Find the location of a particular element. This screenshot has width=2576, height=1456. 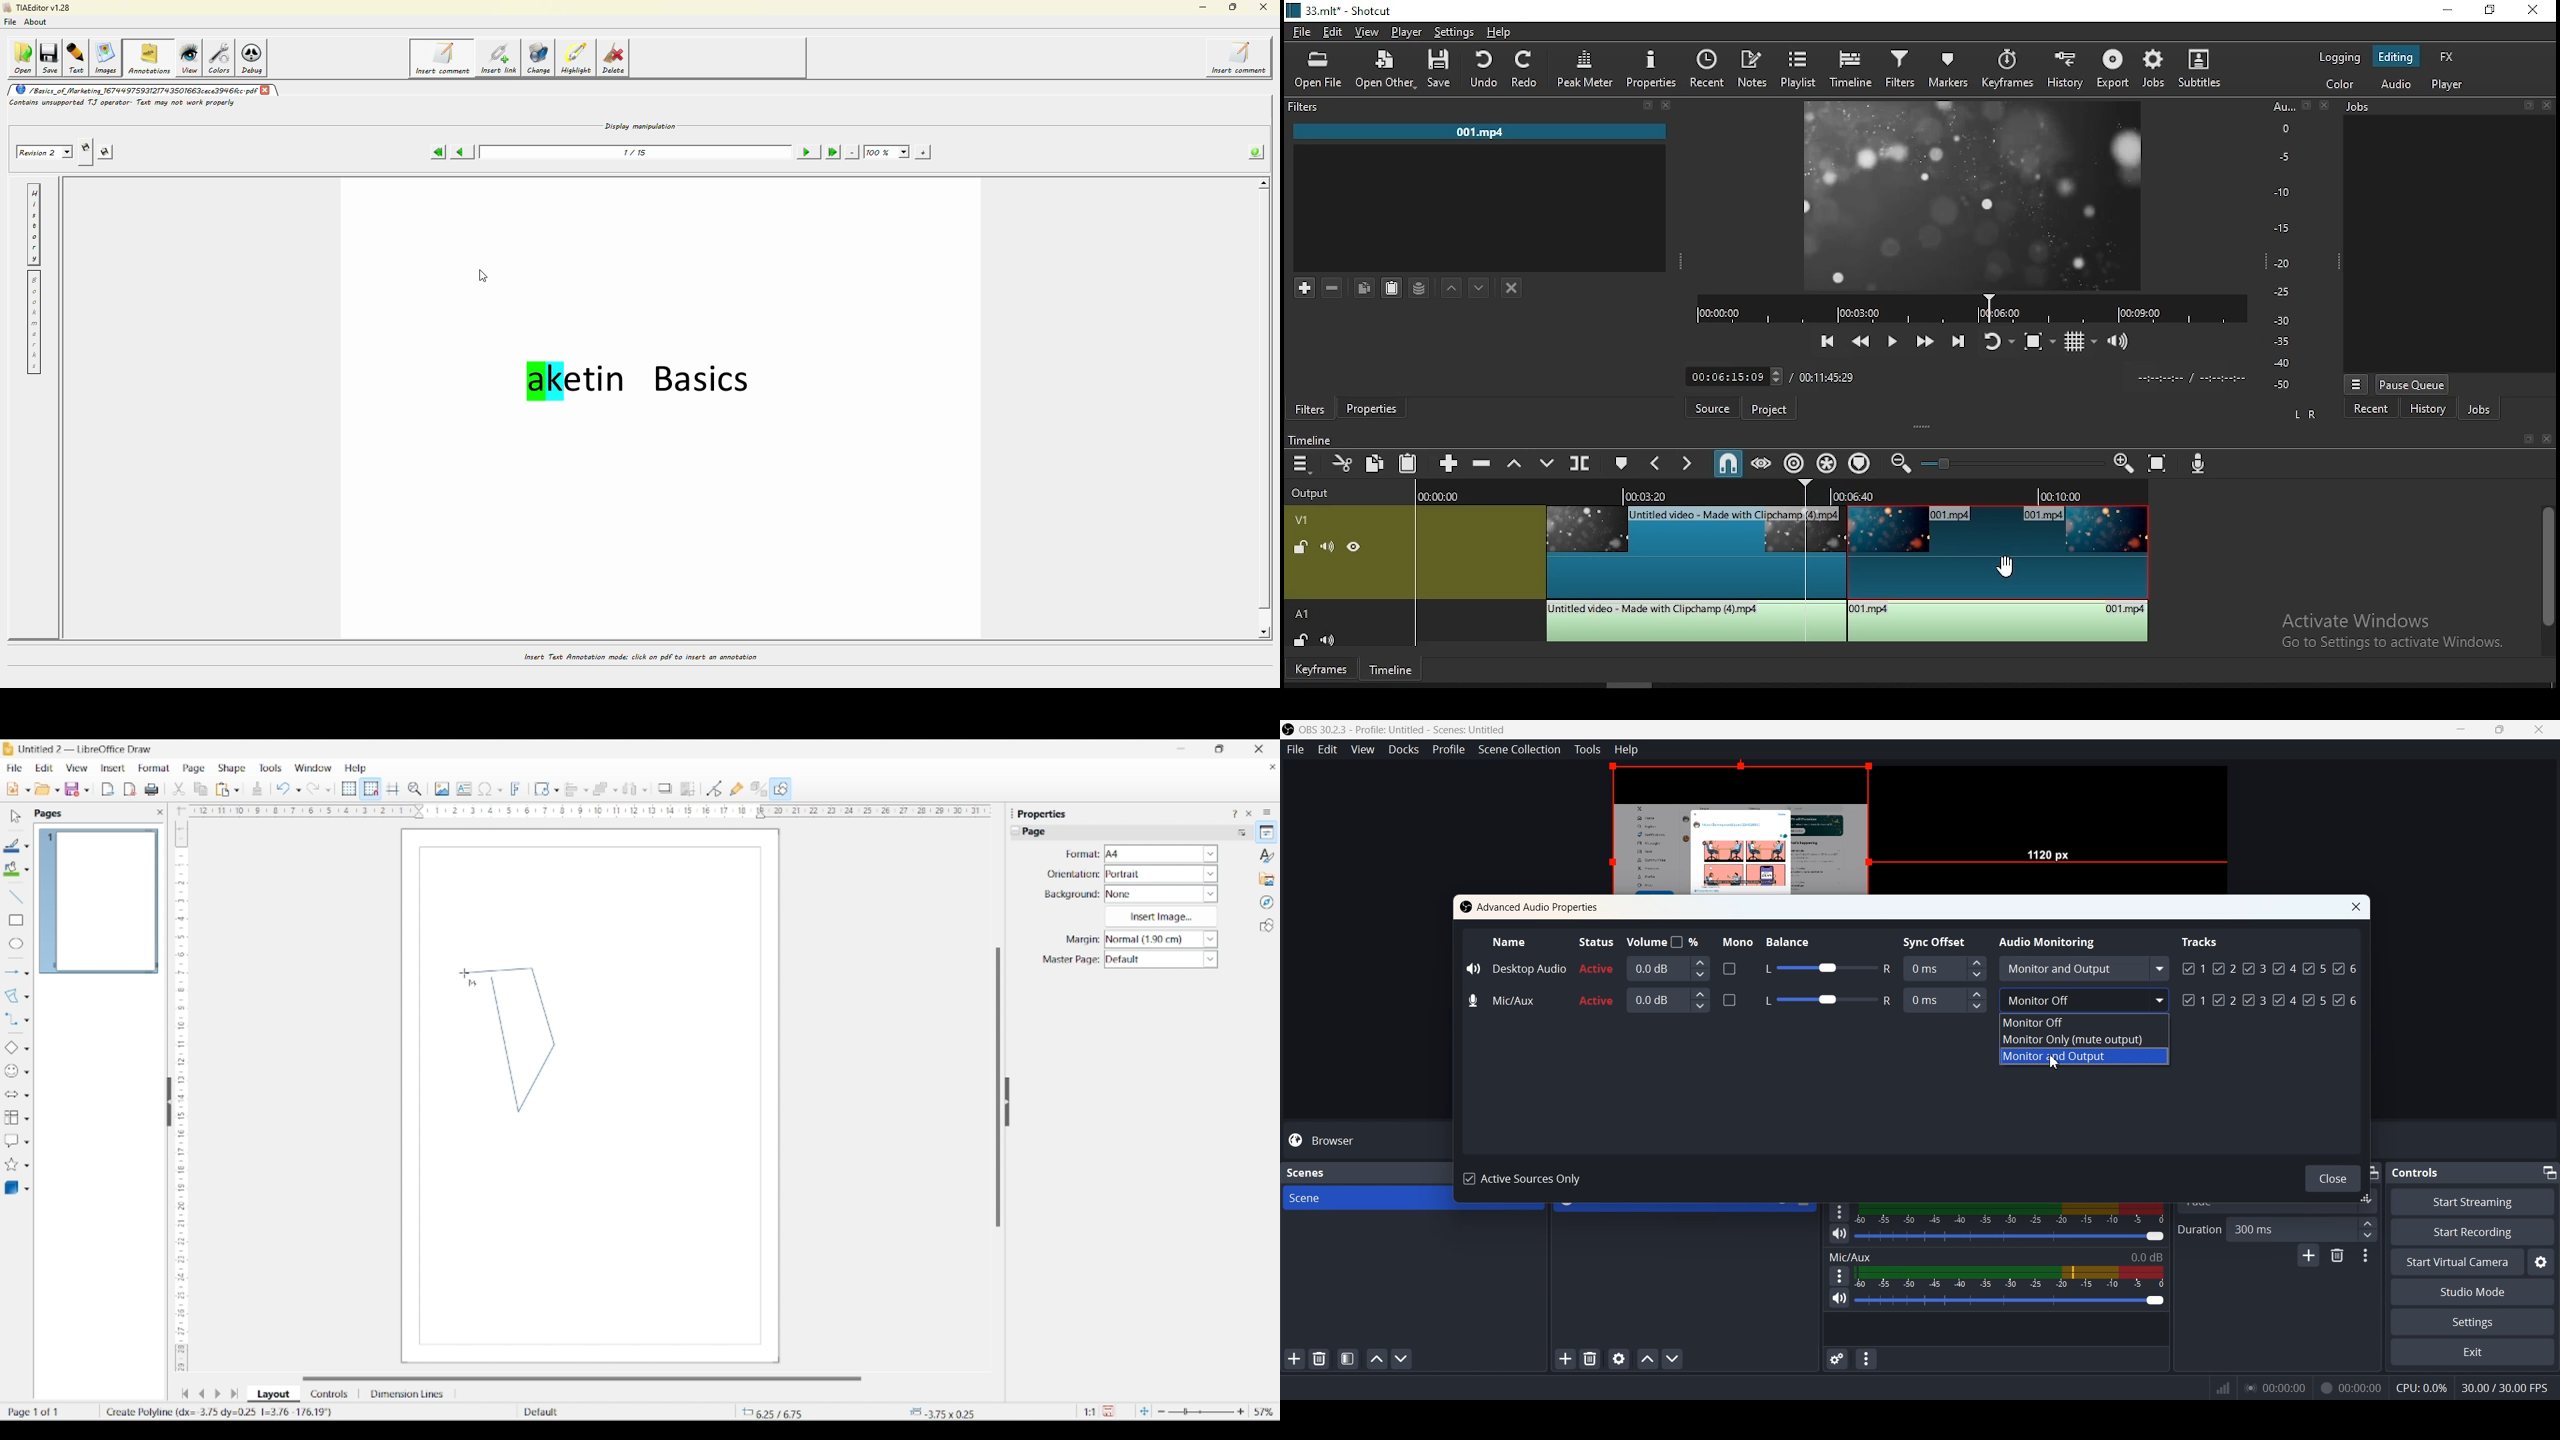

Settings is located at coordinates (2471, 1323).